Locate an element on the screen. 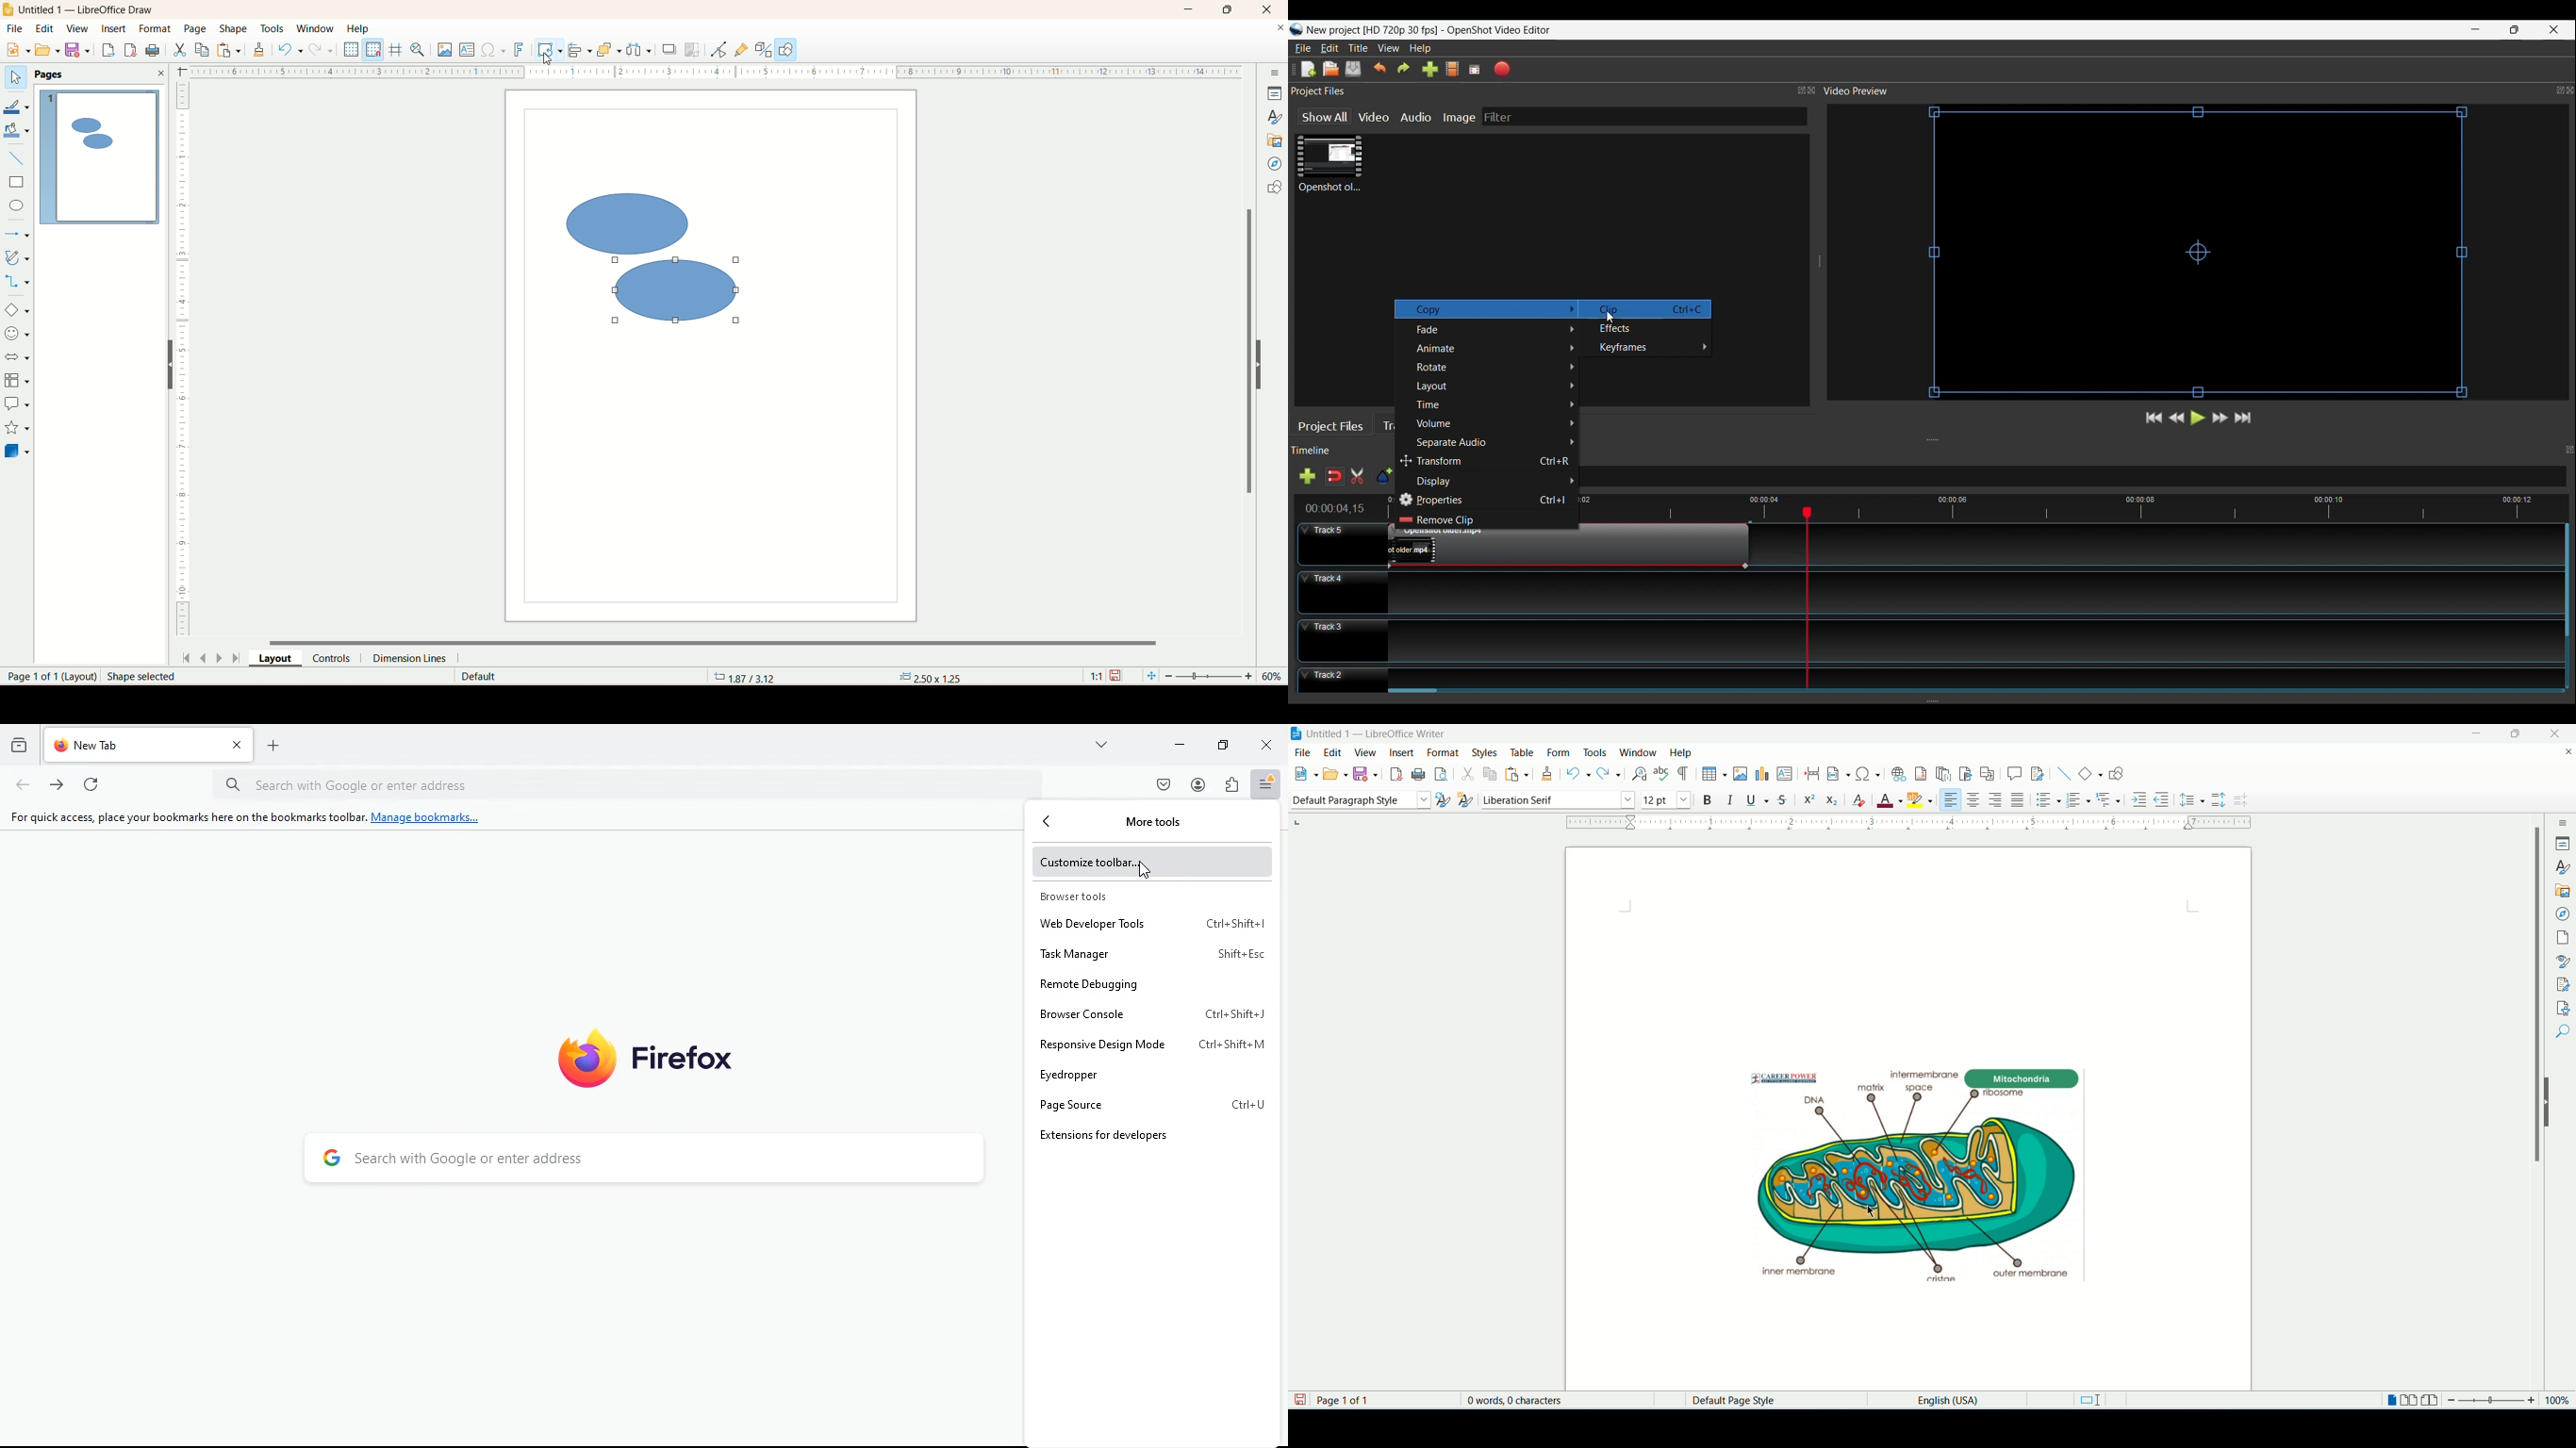 The width and height of the screenshot is (2576, 1456). format is located at coordinates (158, 30).